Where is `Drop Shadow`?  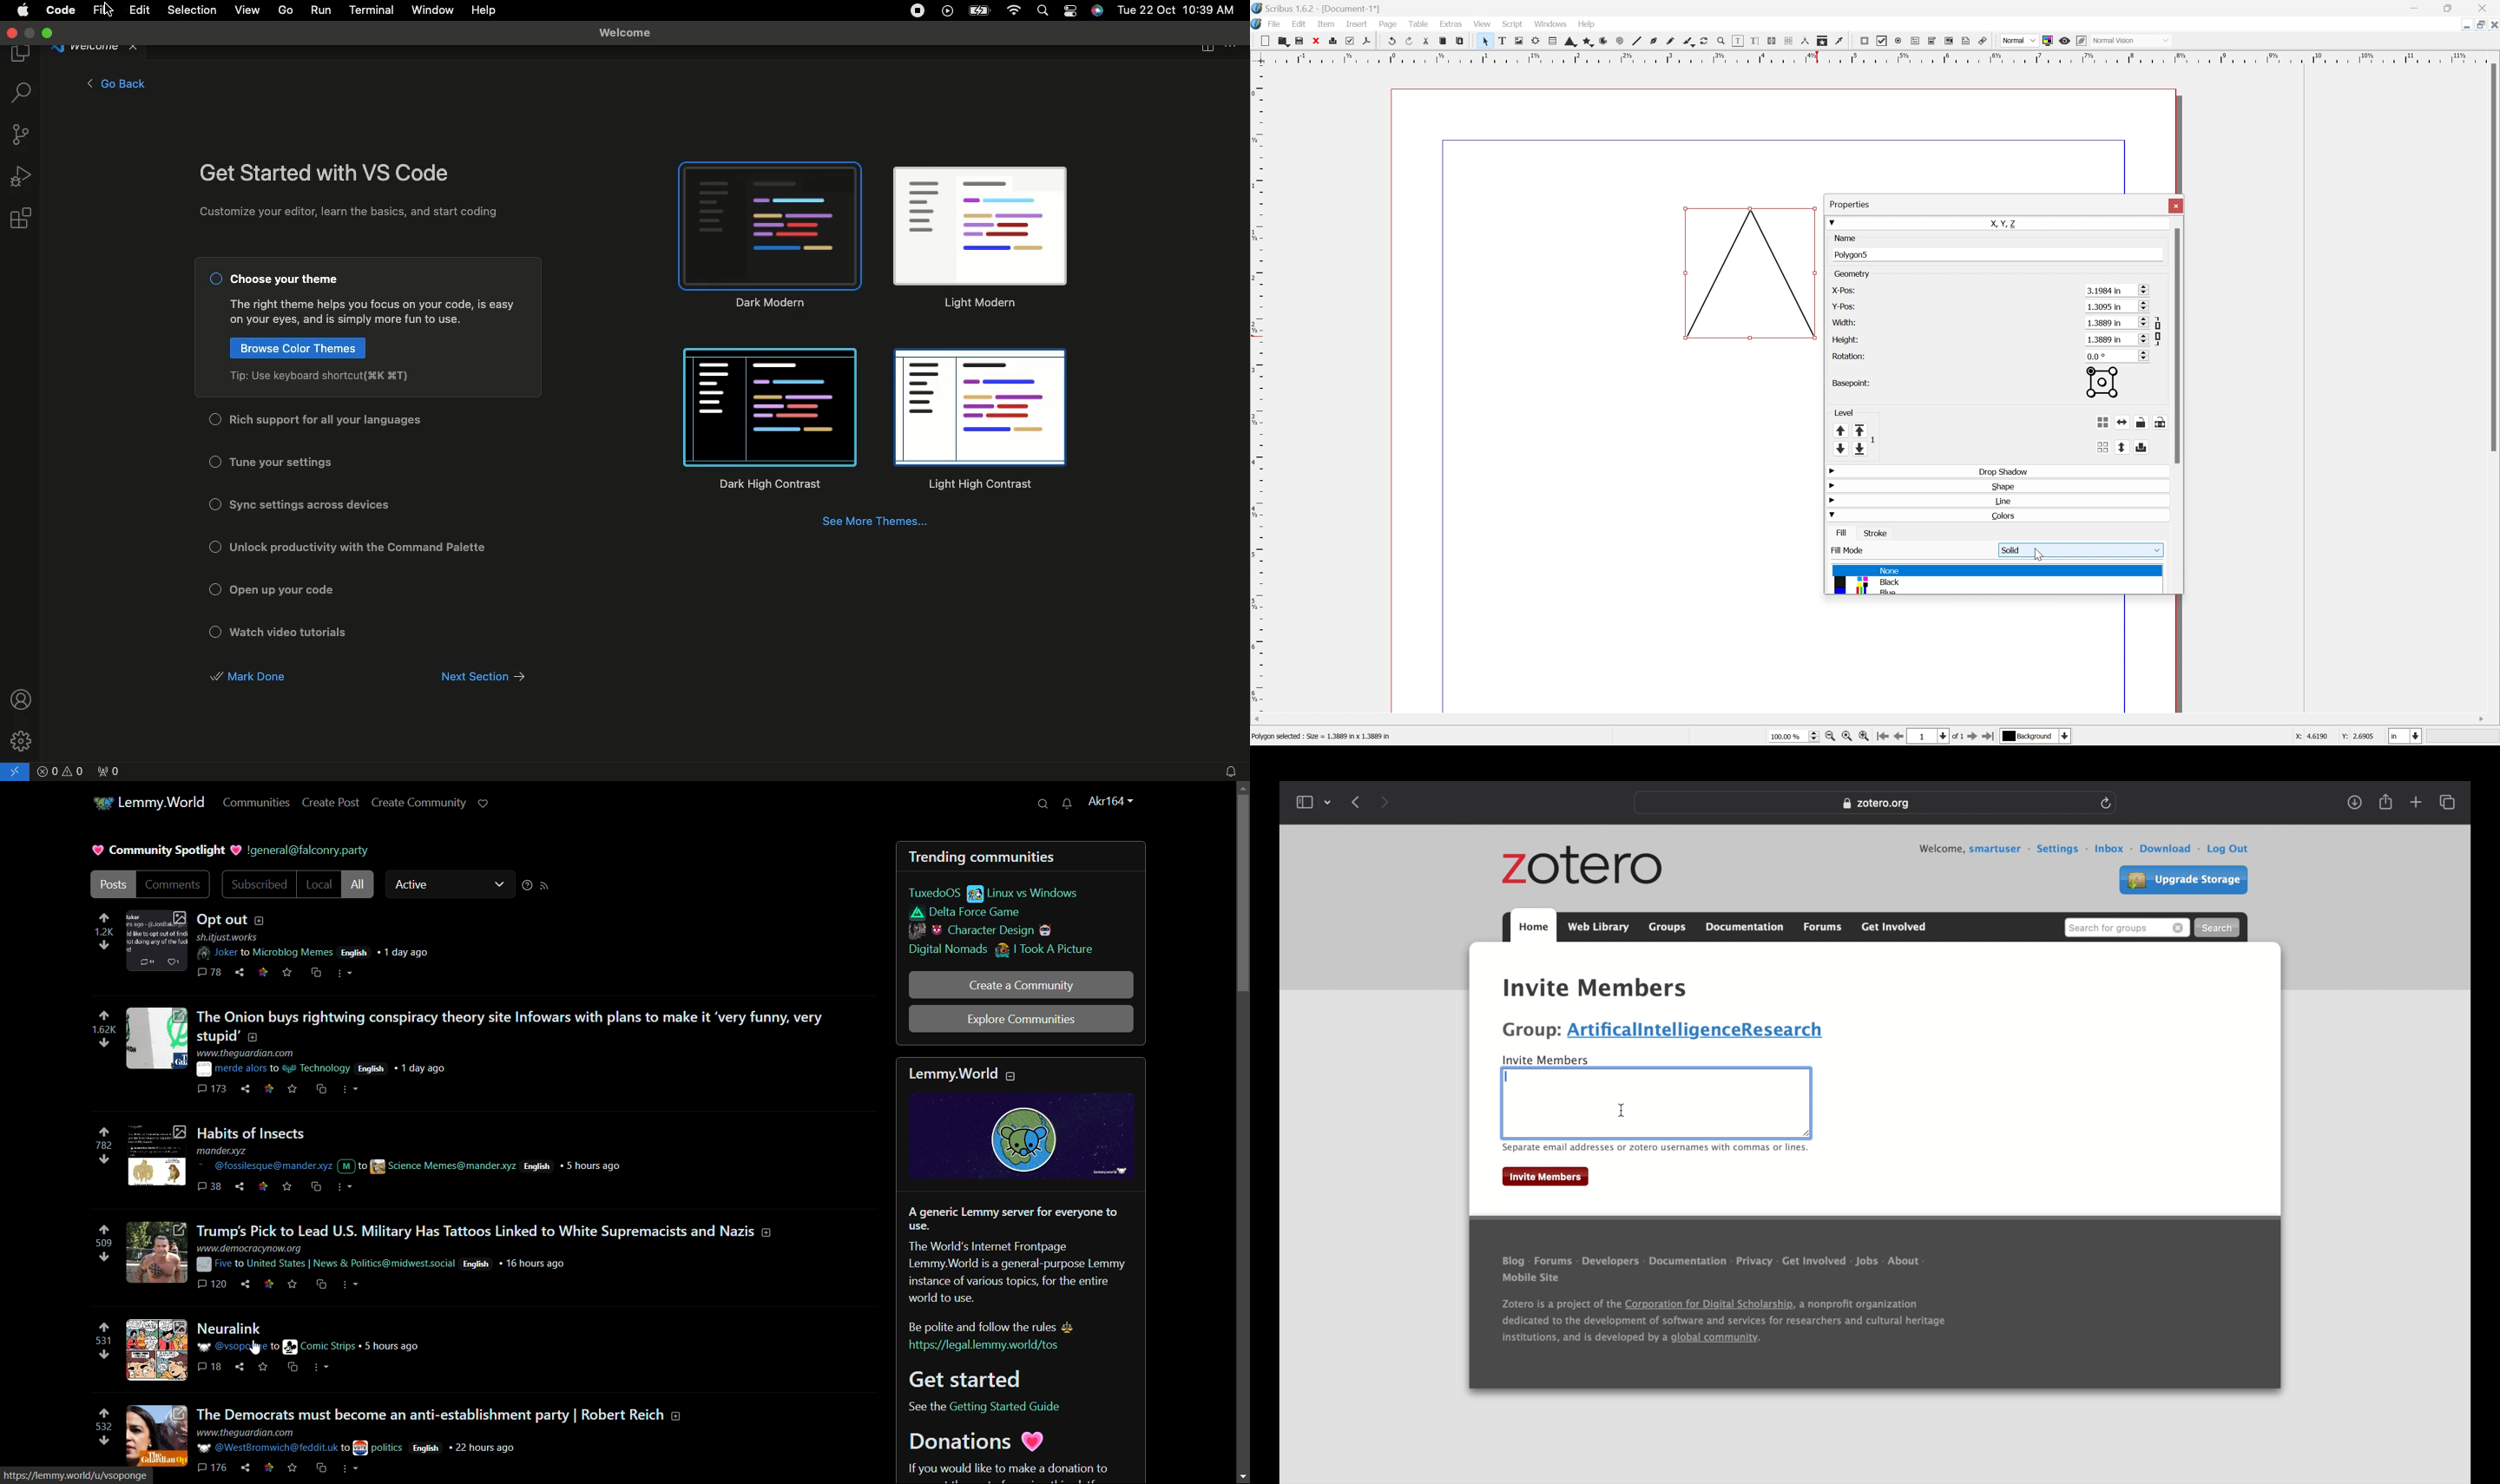
Drop Shadow is located at coordinates (2008, 471).